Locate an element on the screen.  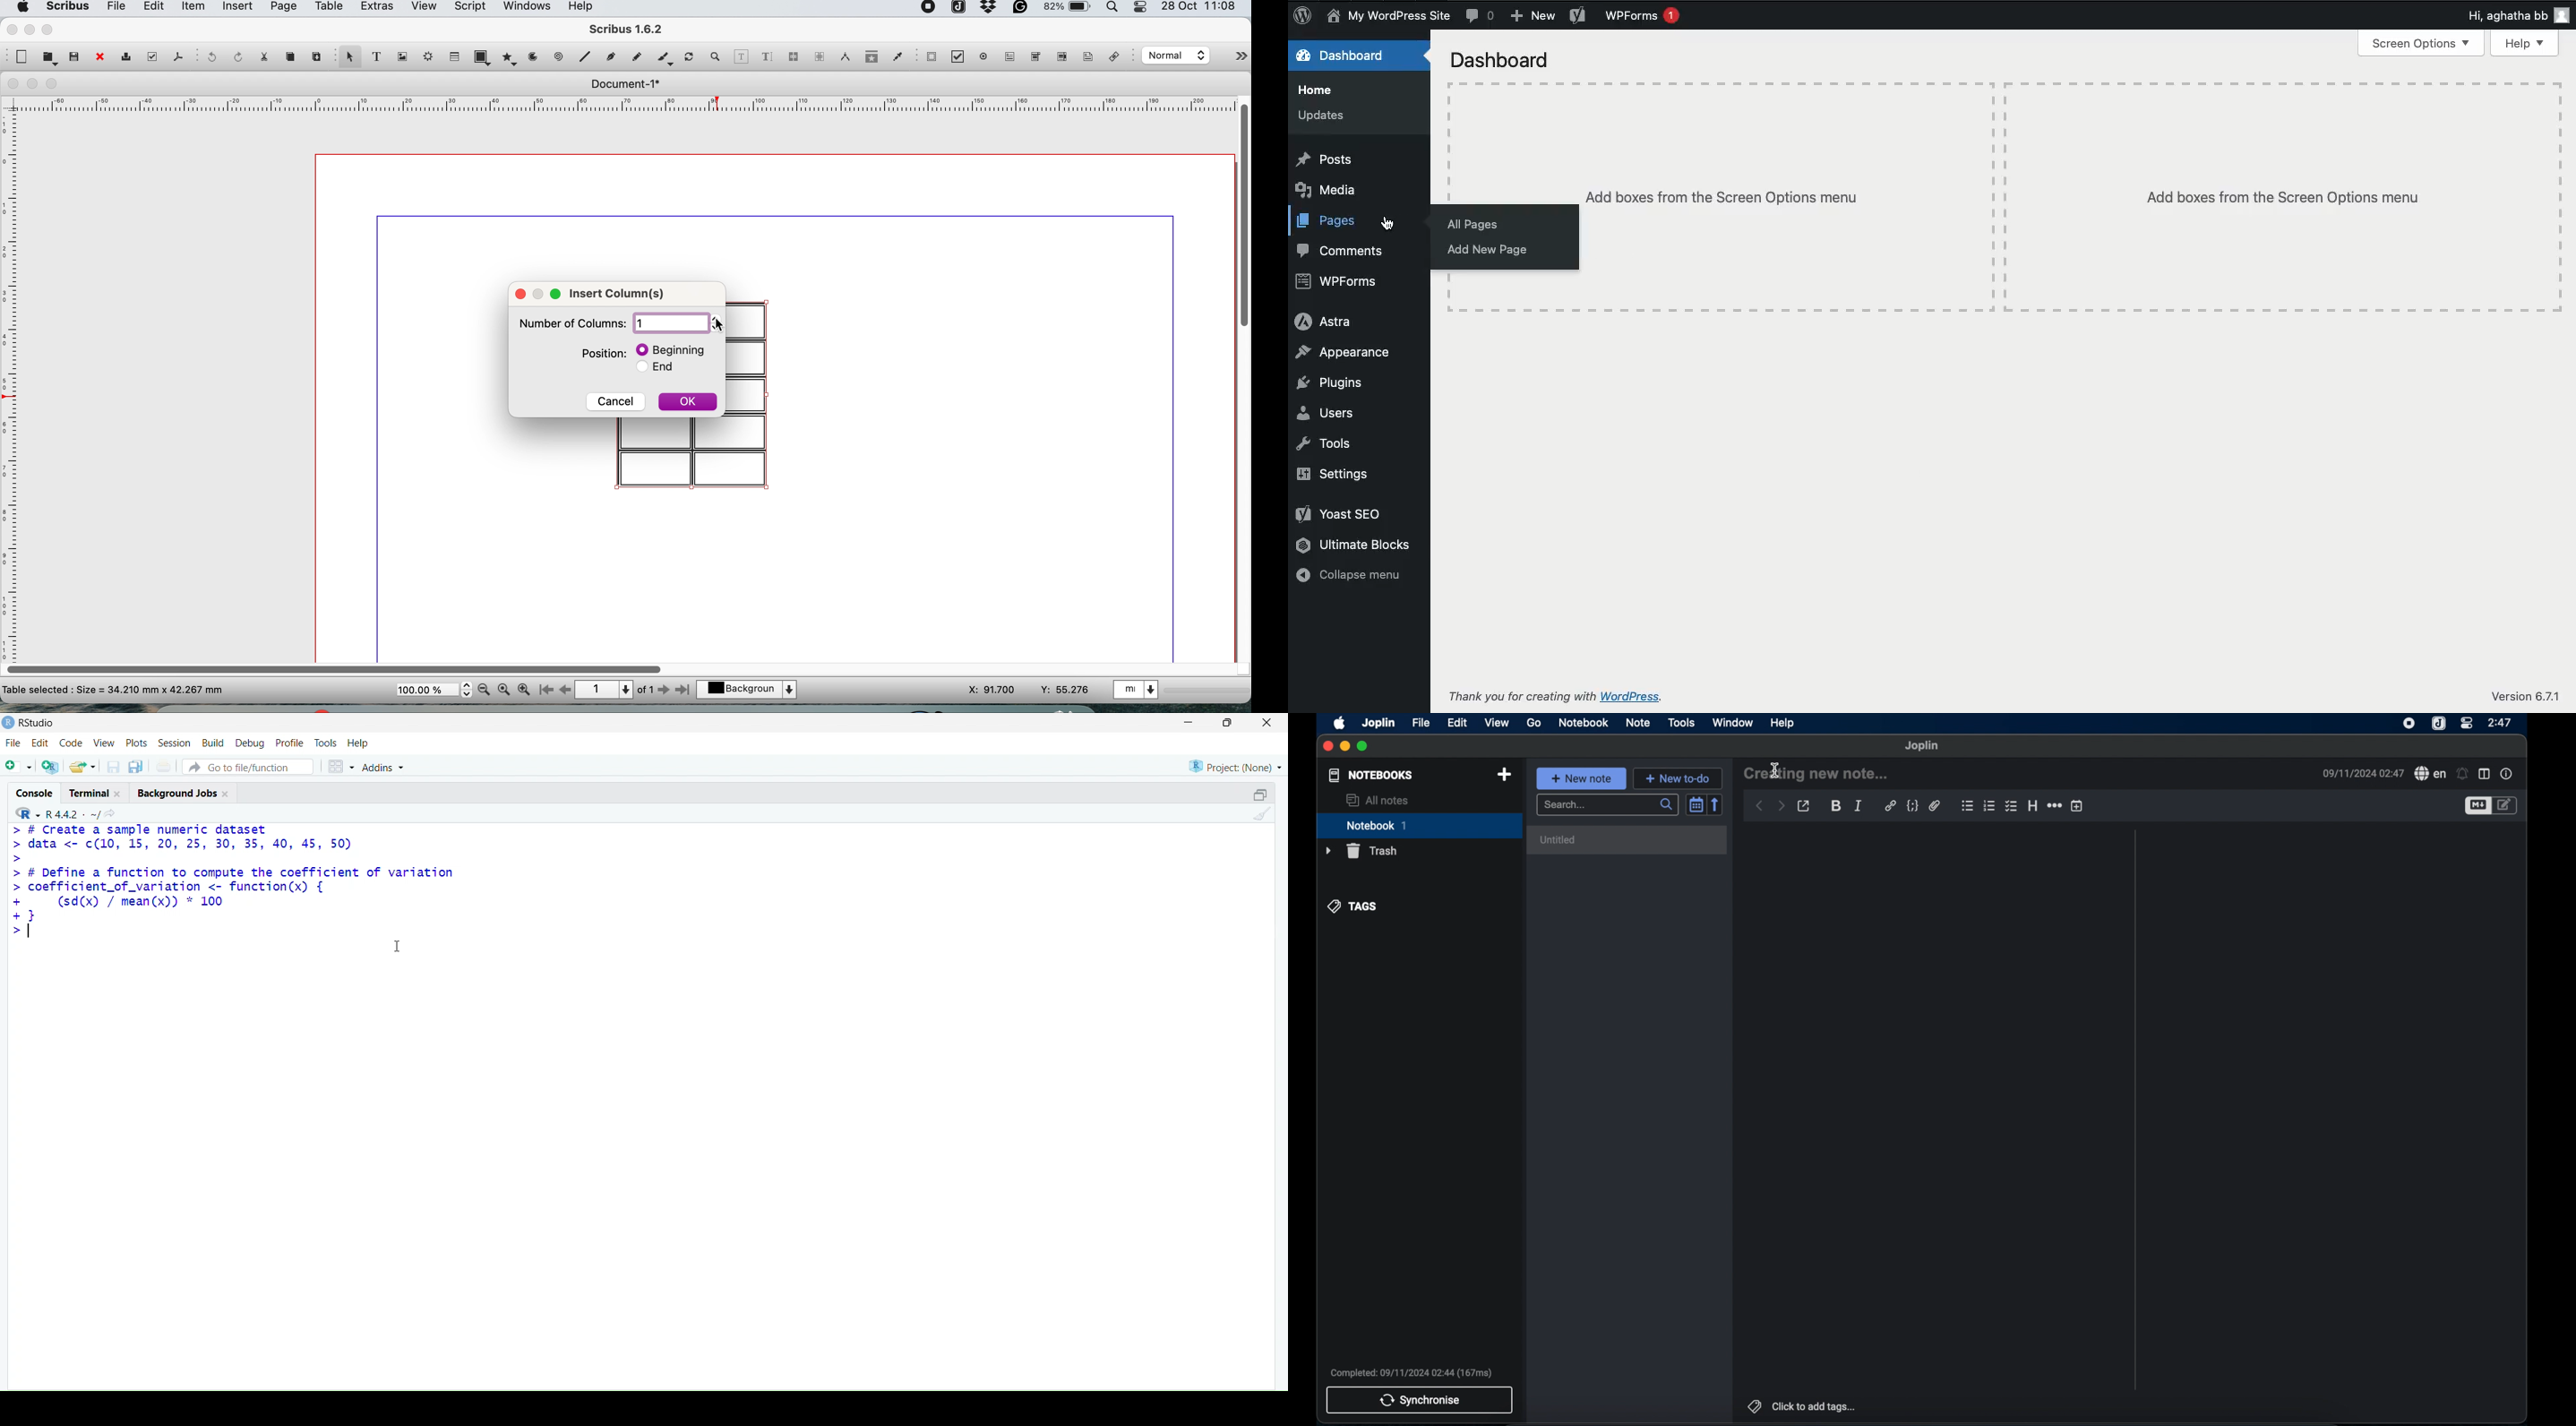
joplin is located at coordinates (1922, 745).